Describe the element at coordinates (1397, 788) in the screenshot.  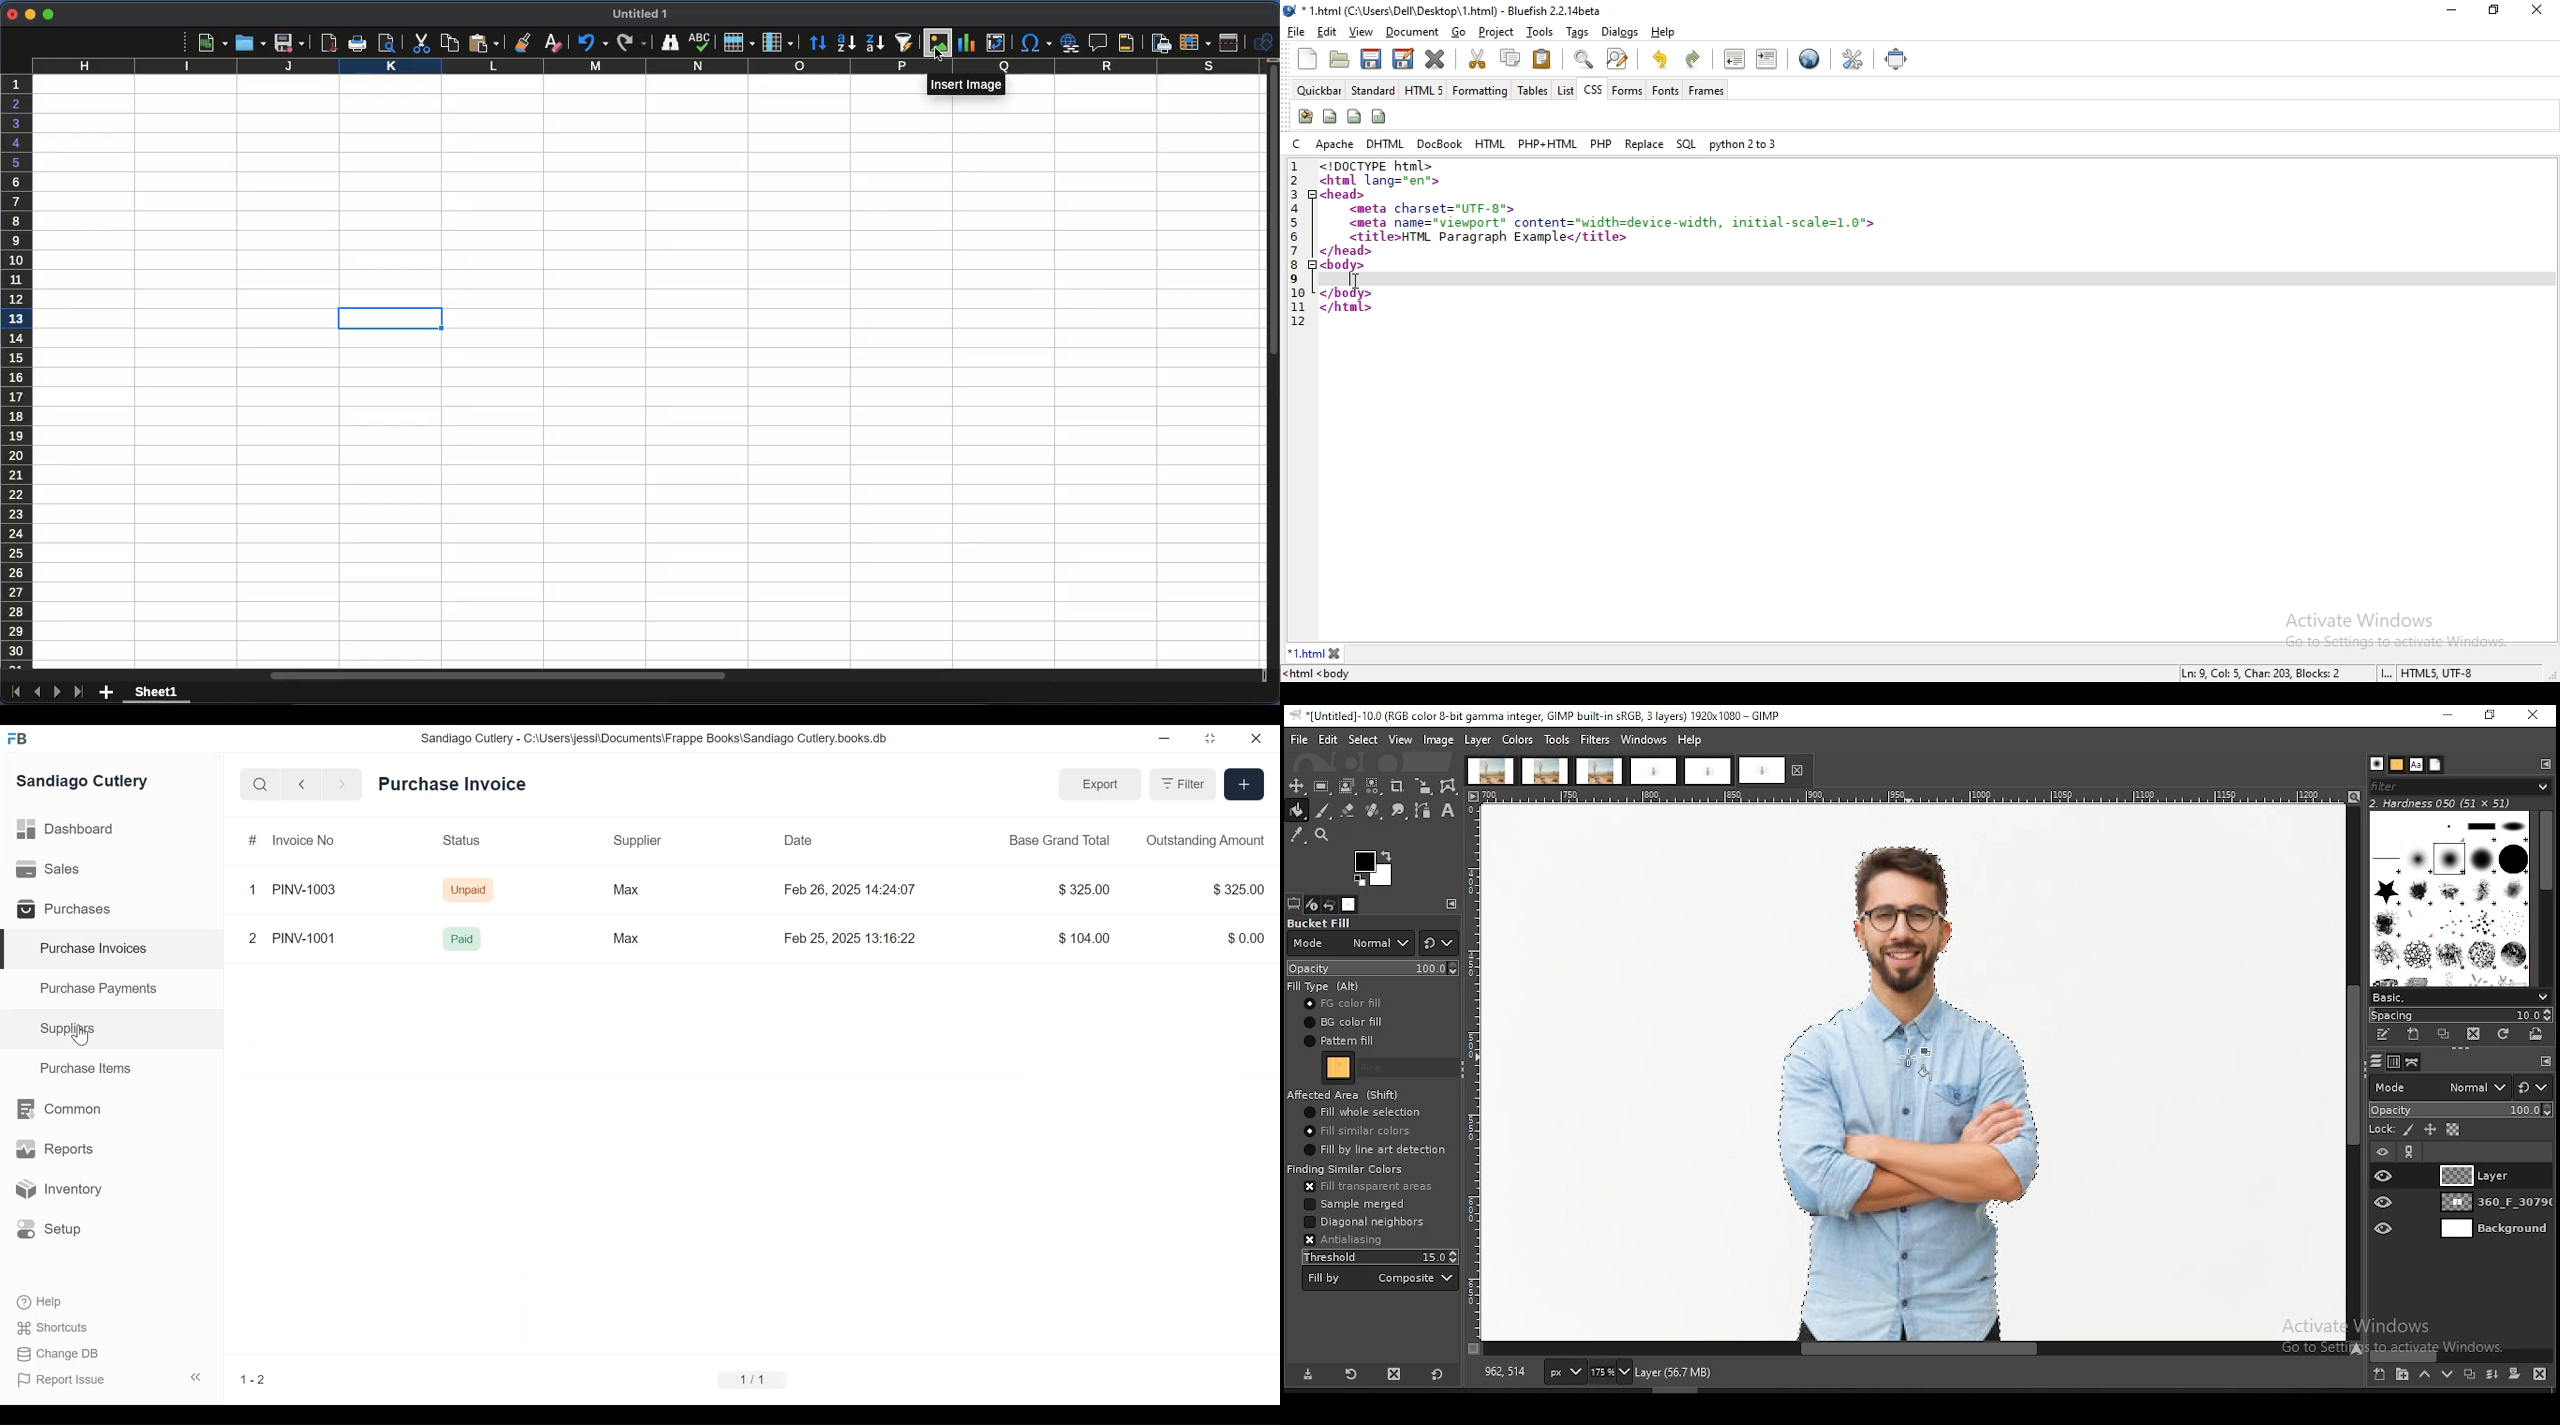
I see `crop tool` at that location.